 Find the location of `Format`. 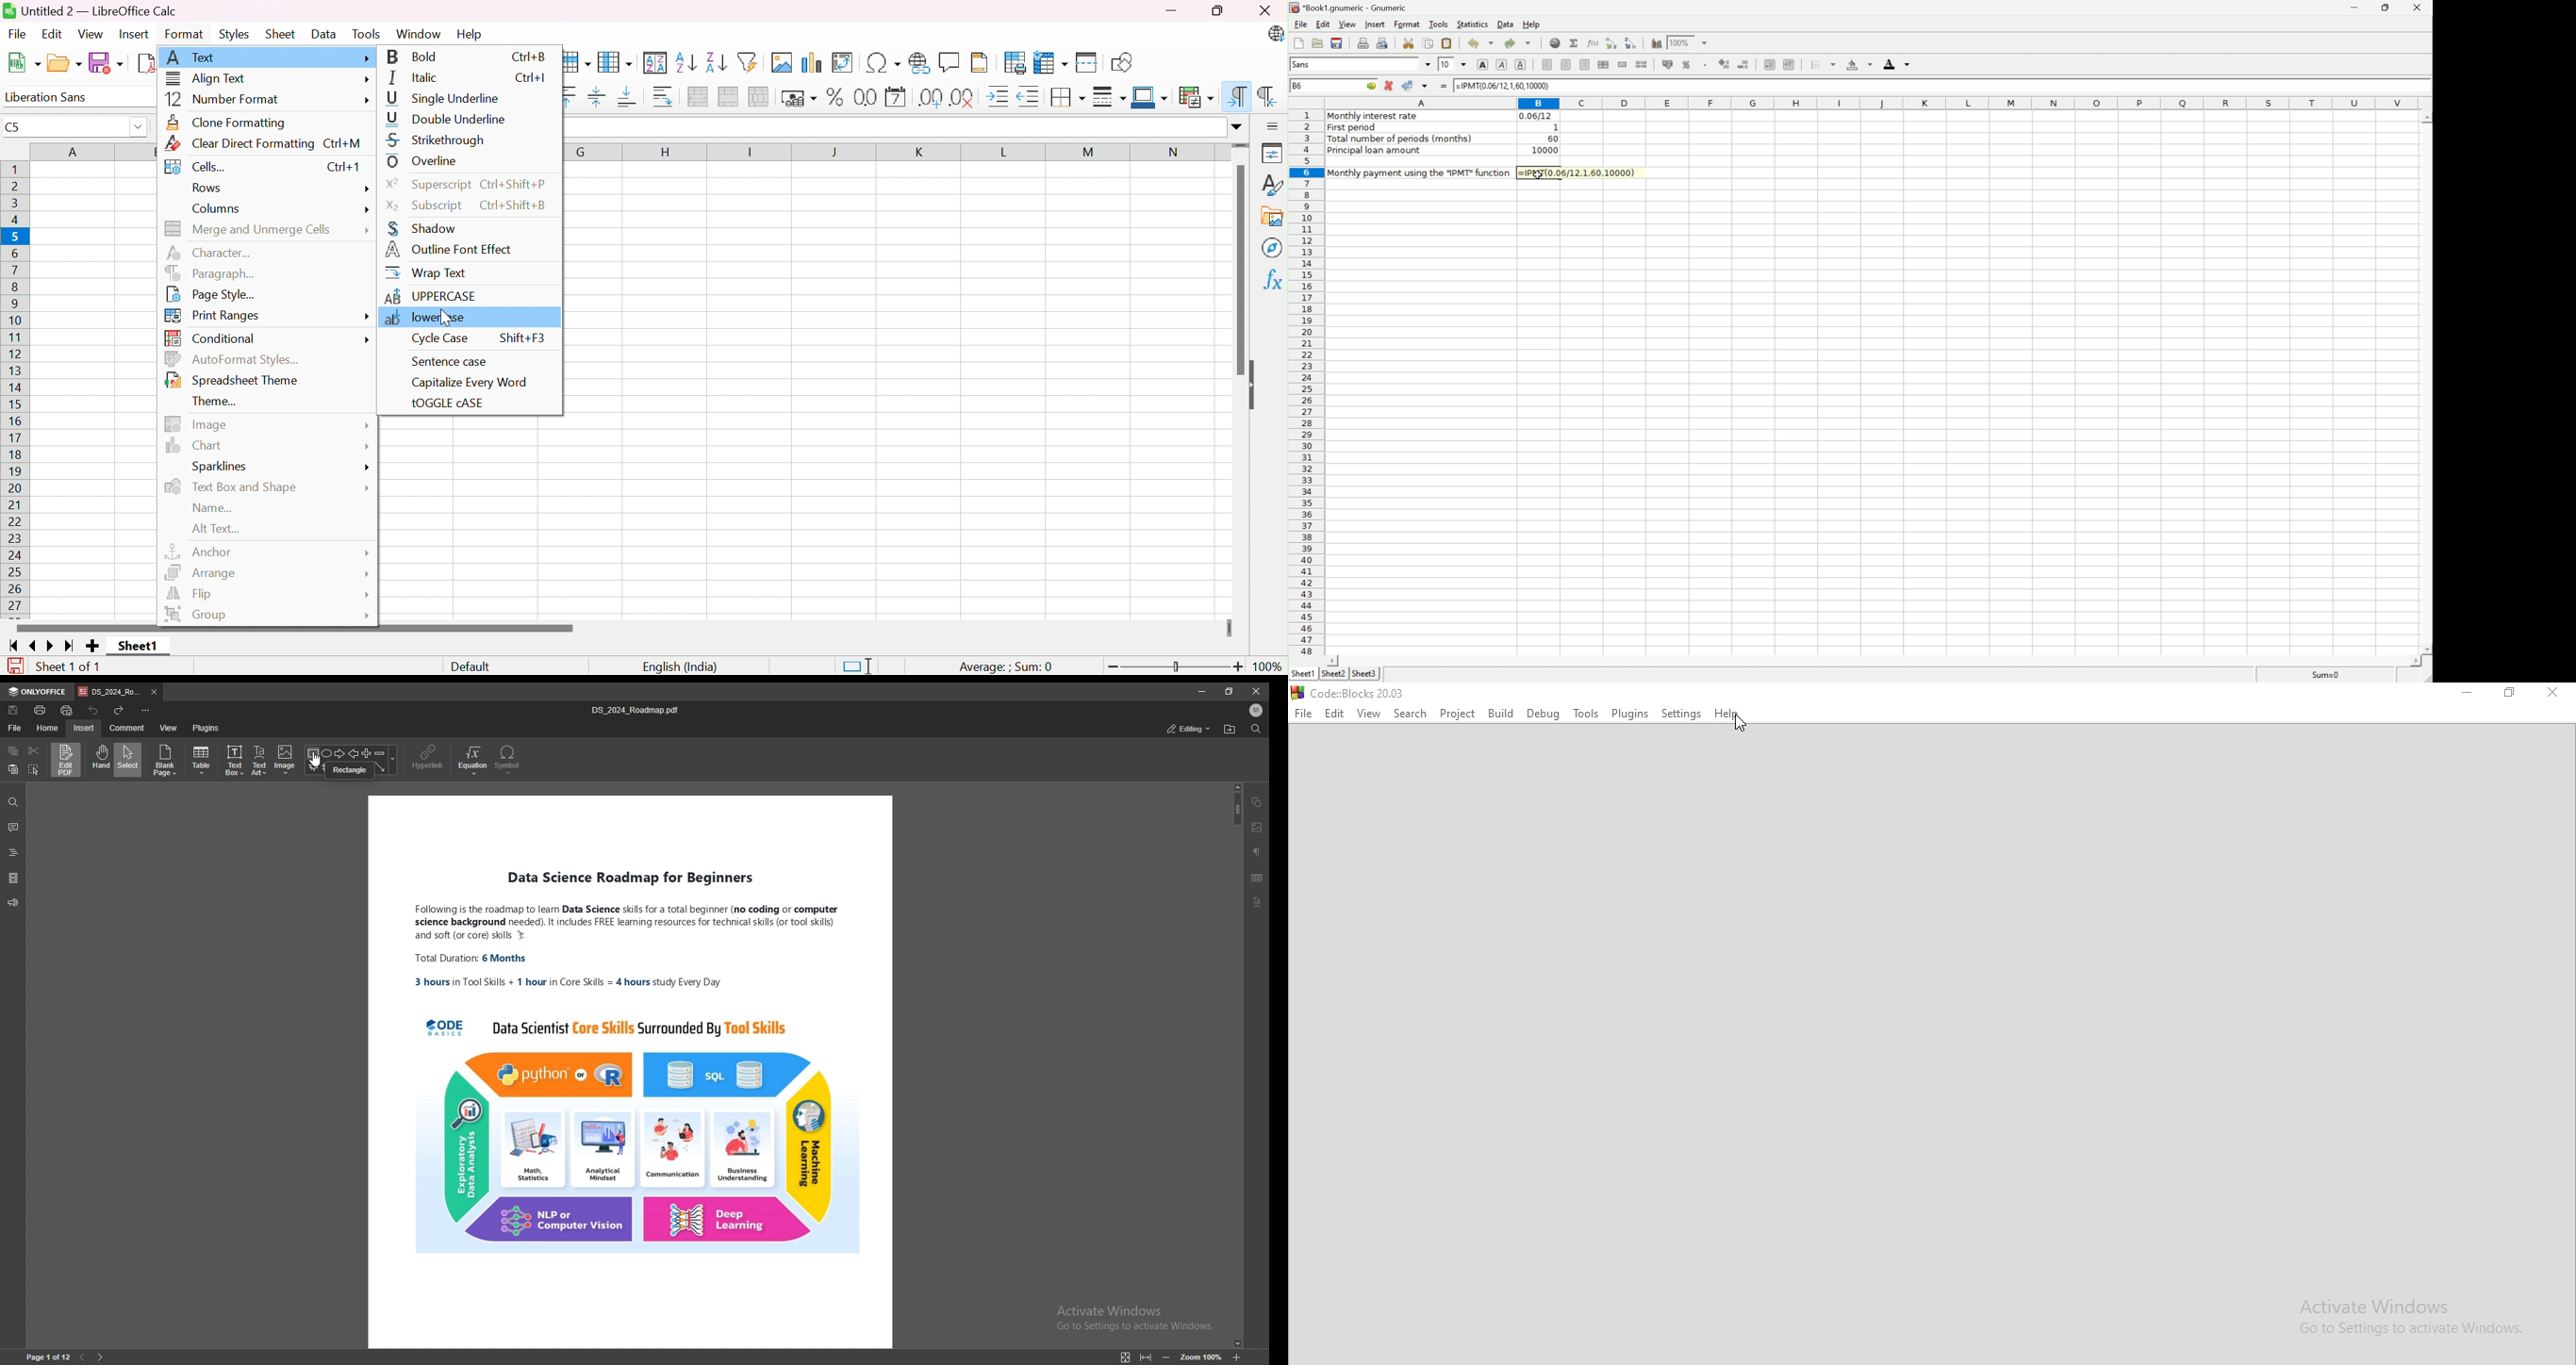

Format is located at coordinates (1407, 24).